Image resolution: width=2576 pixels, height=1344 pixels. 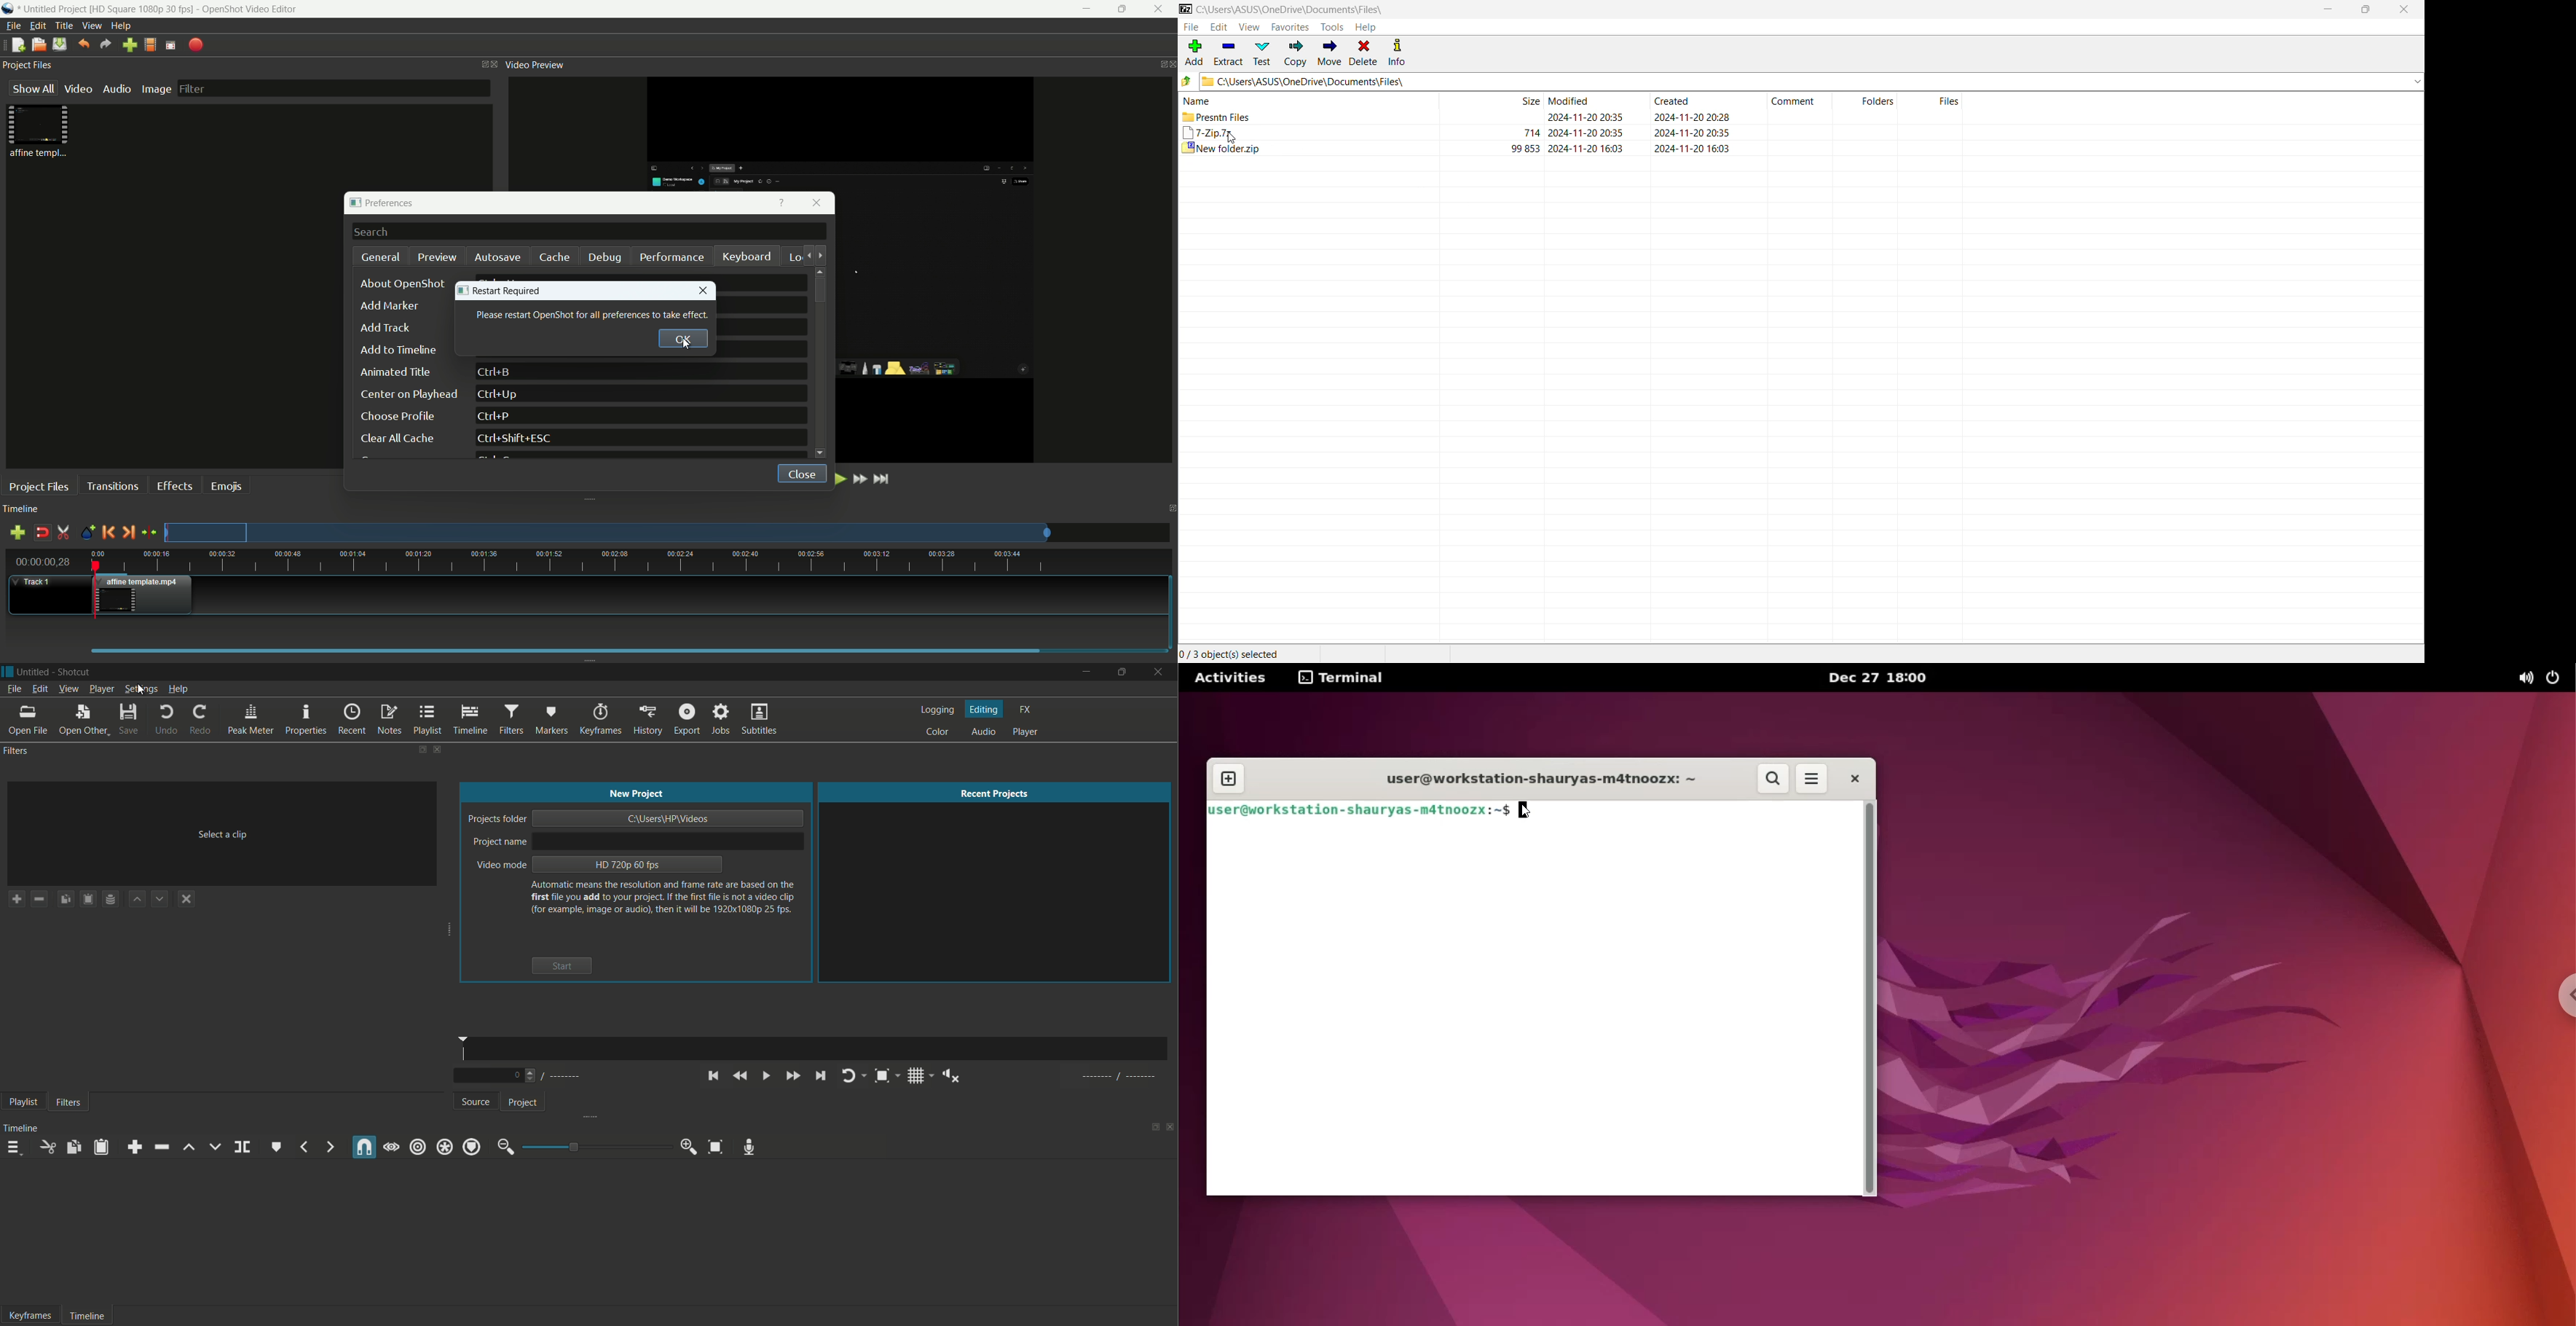 What do you see at coordinates (141, 688) in the screenshot?
I see `cursor` at bounding box center [141, 688].